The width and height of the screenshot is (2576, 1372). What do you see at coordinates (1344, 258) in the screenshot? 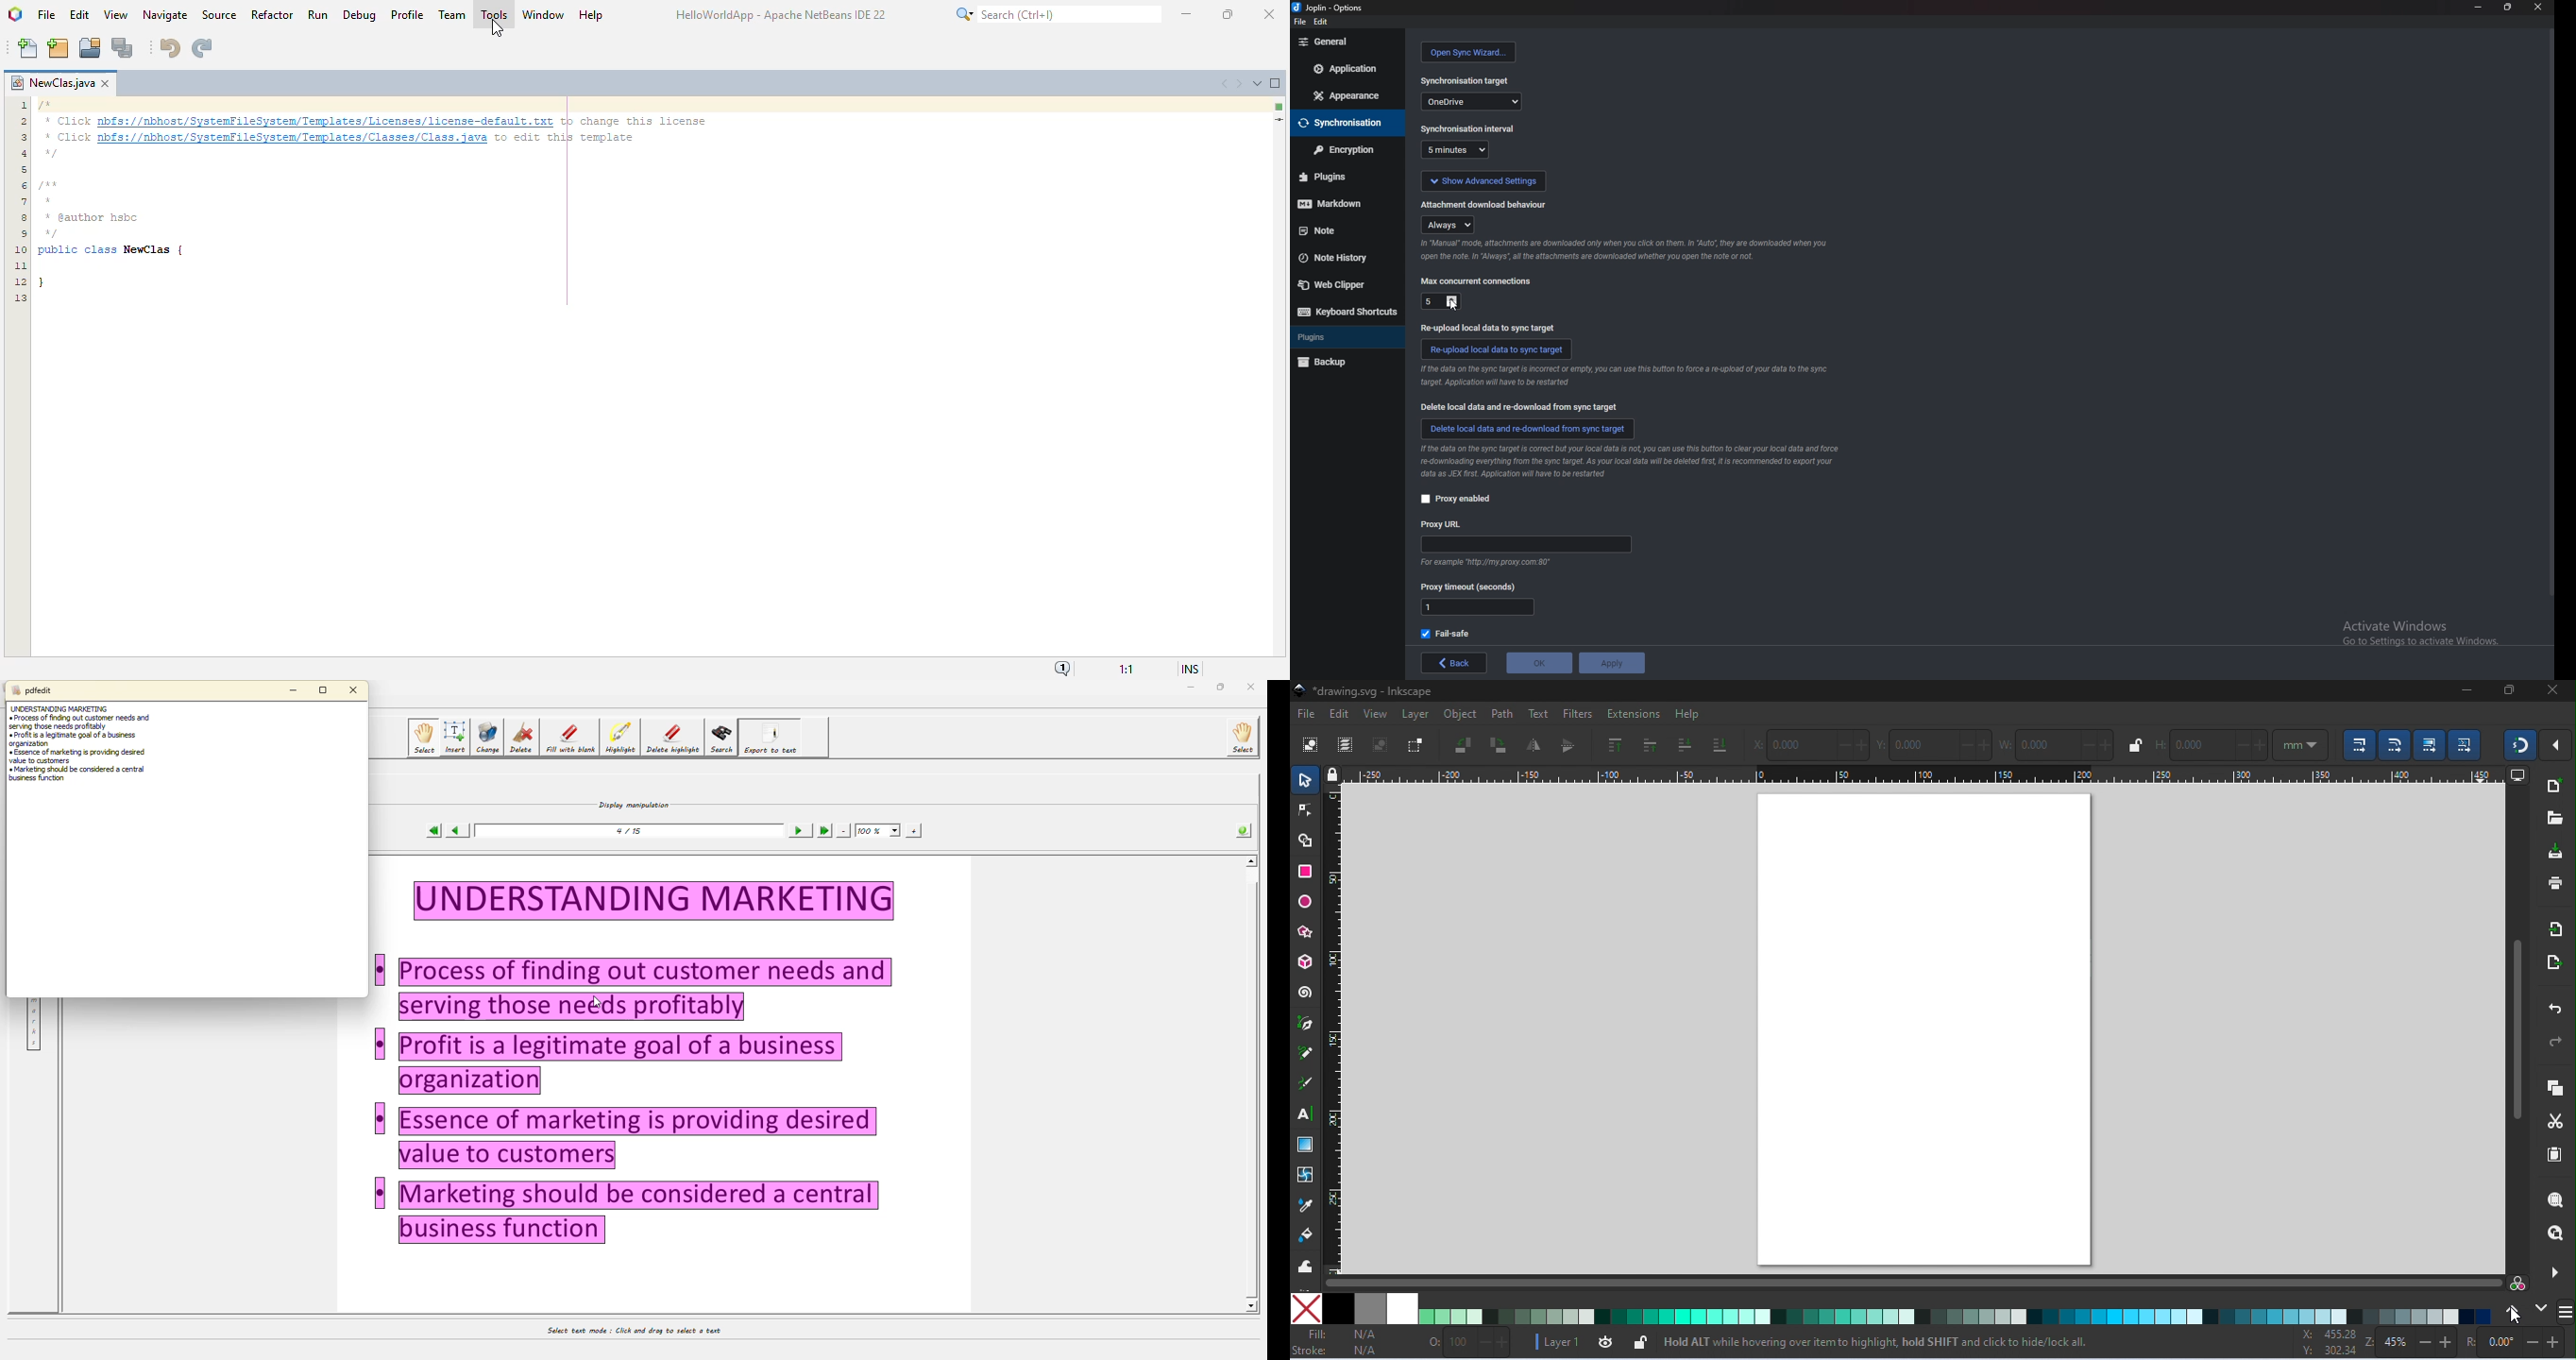
I see `notehistory` at bounding box center [1344, 258].